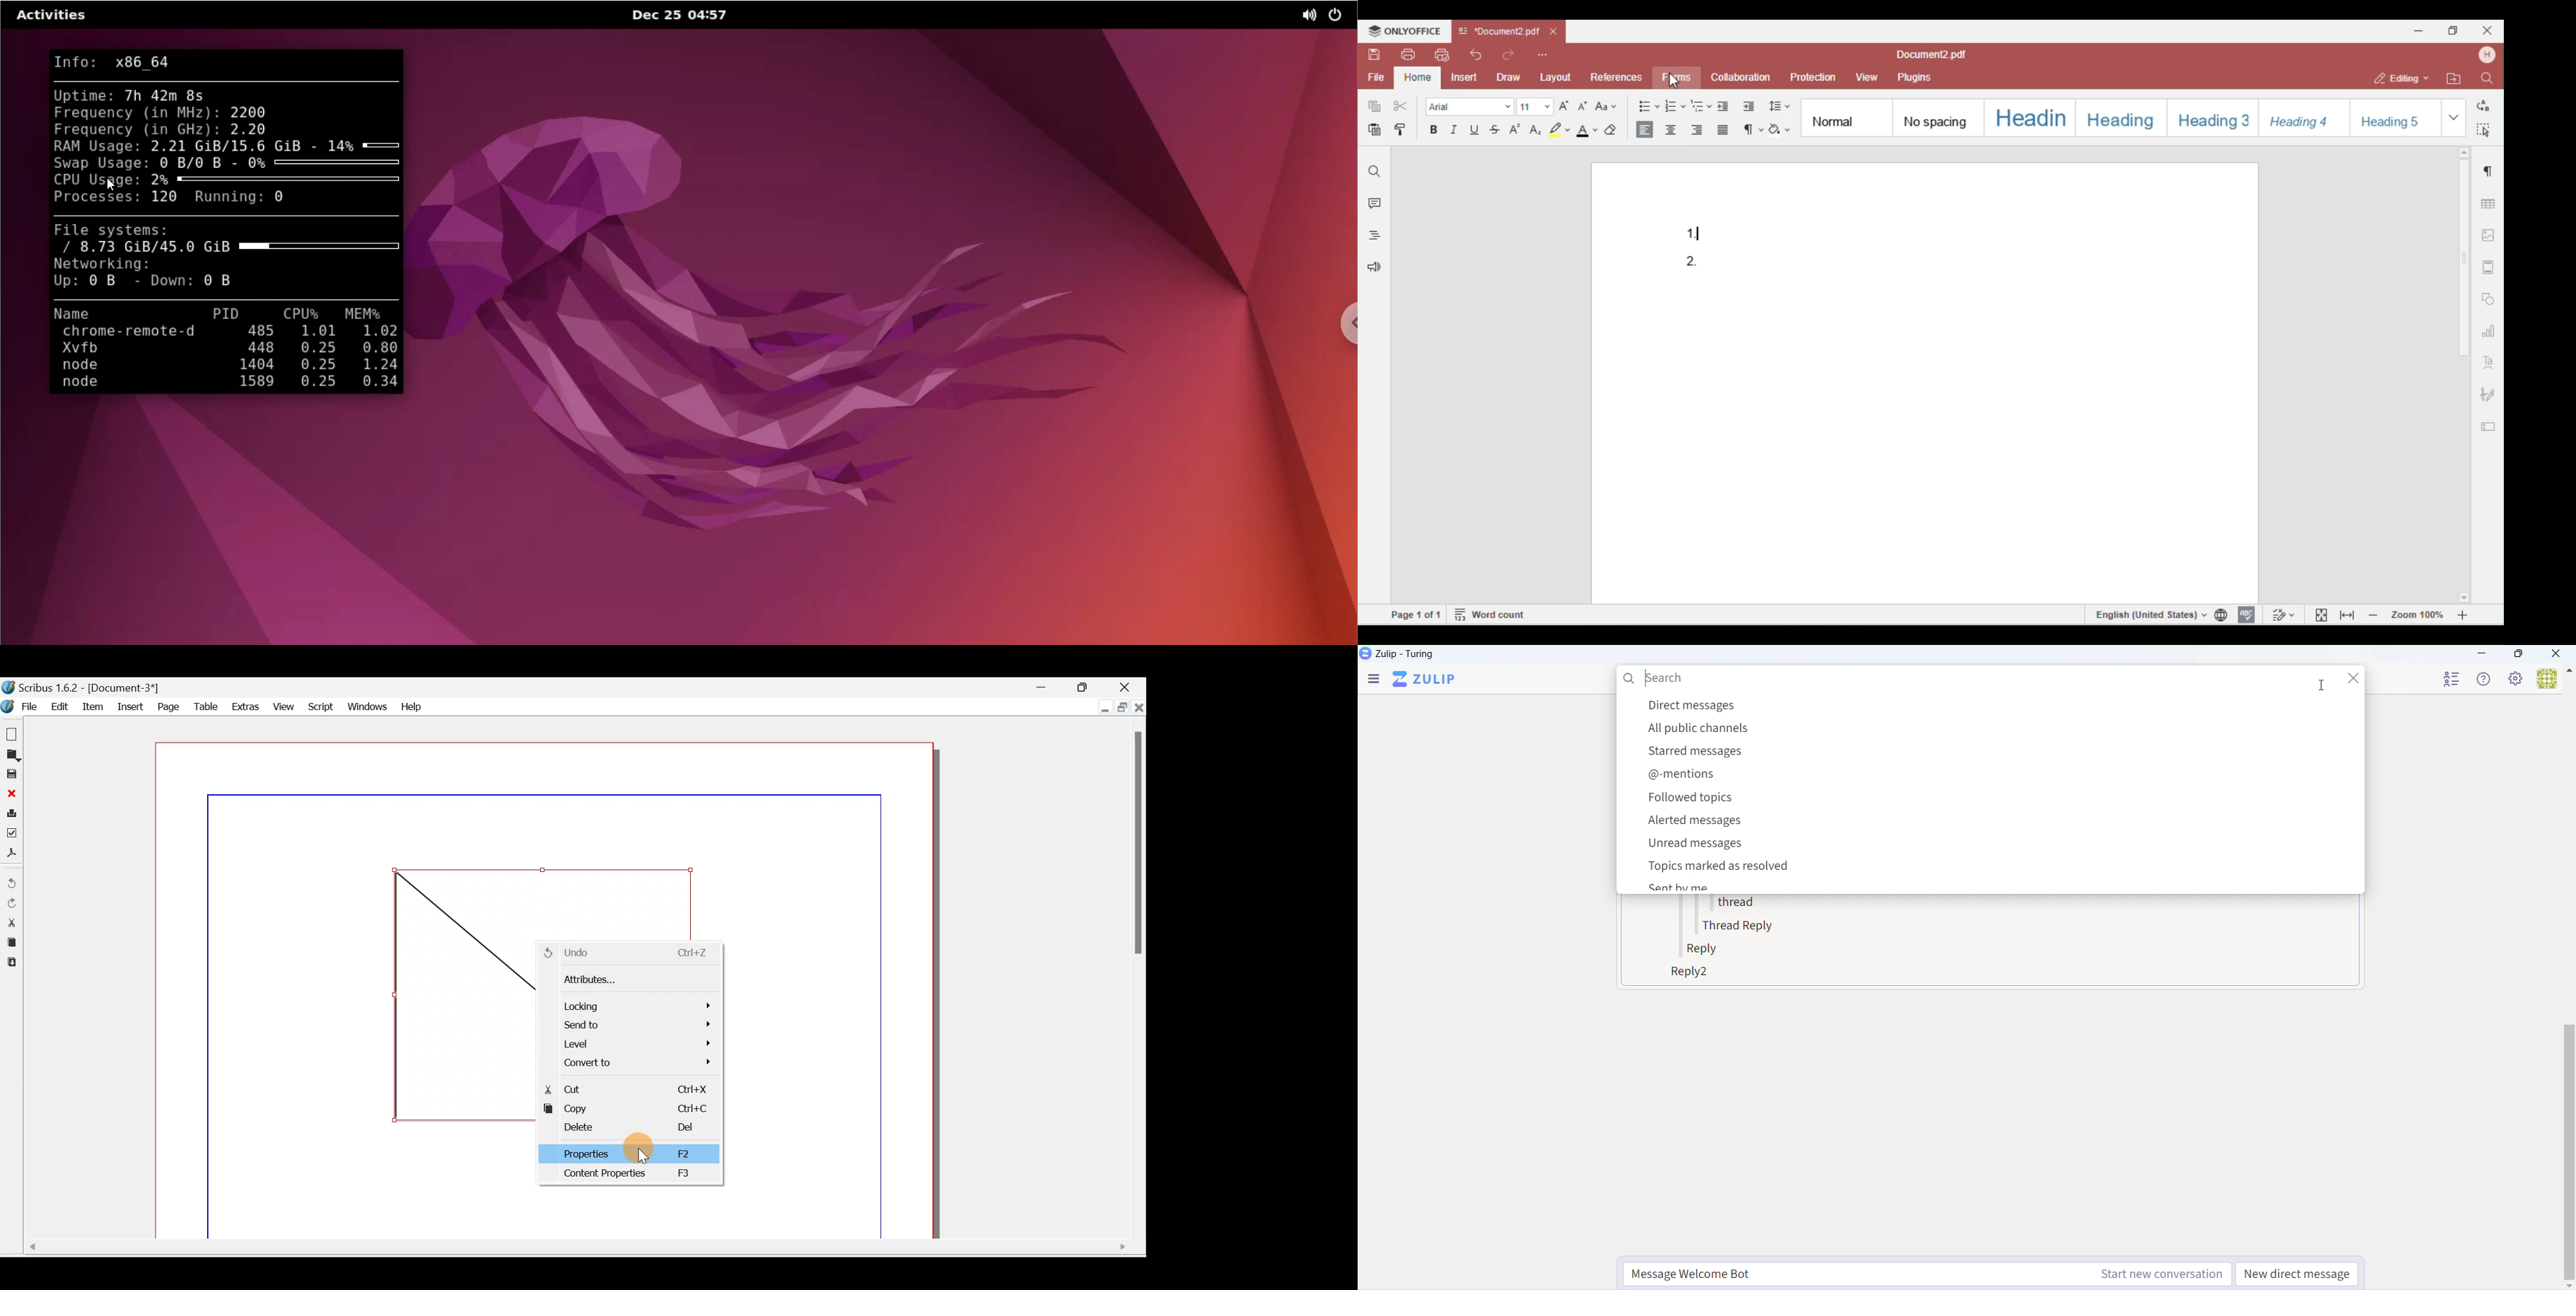  I want to click on Unread messages, so click(1704, 846).